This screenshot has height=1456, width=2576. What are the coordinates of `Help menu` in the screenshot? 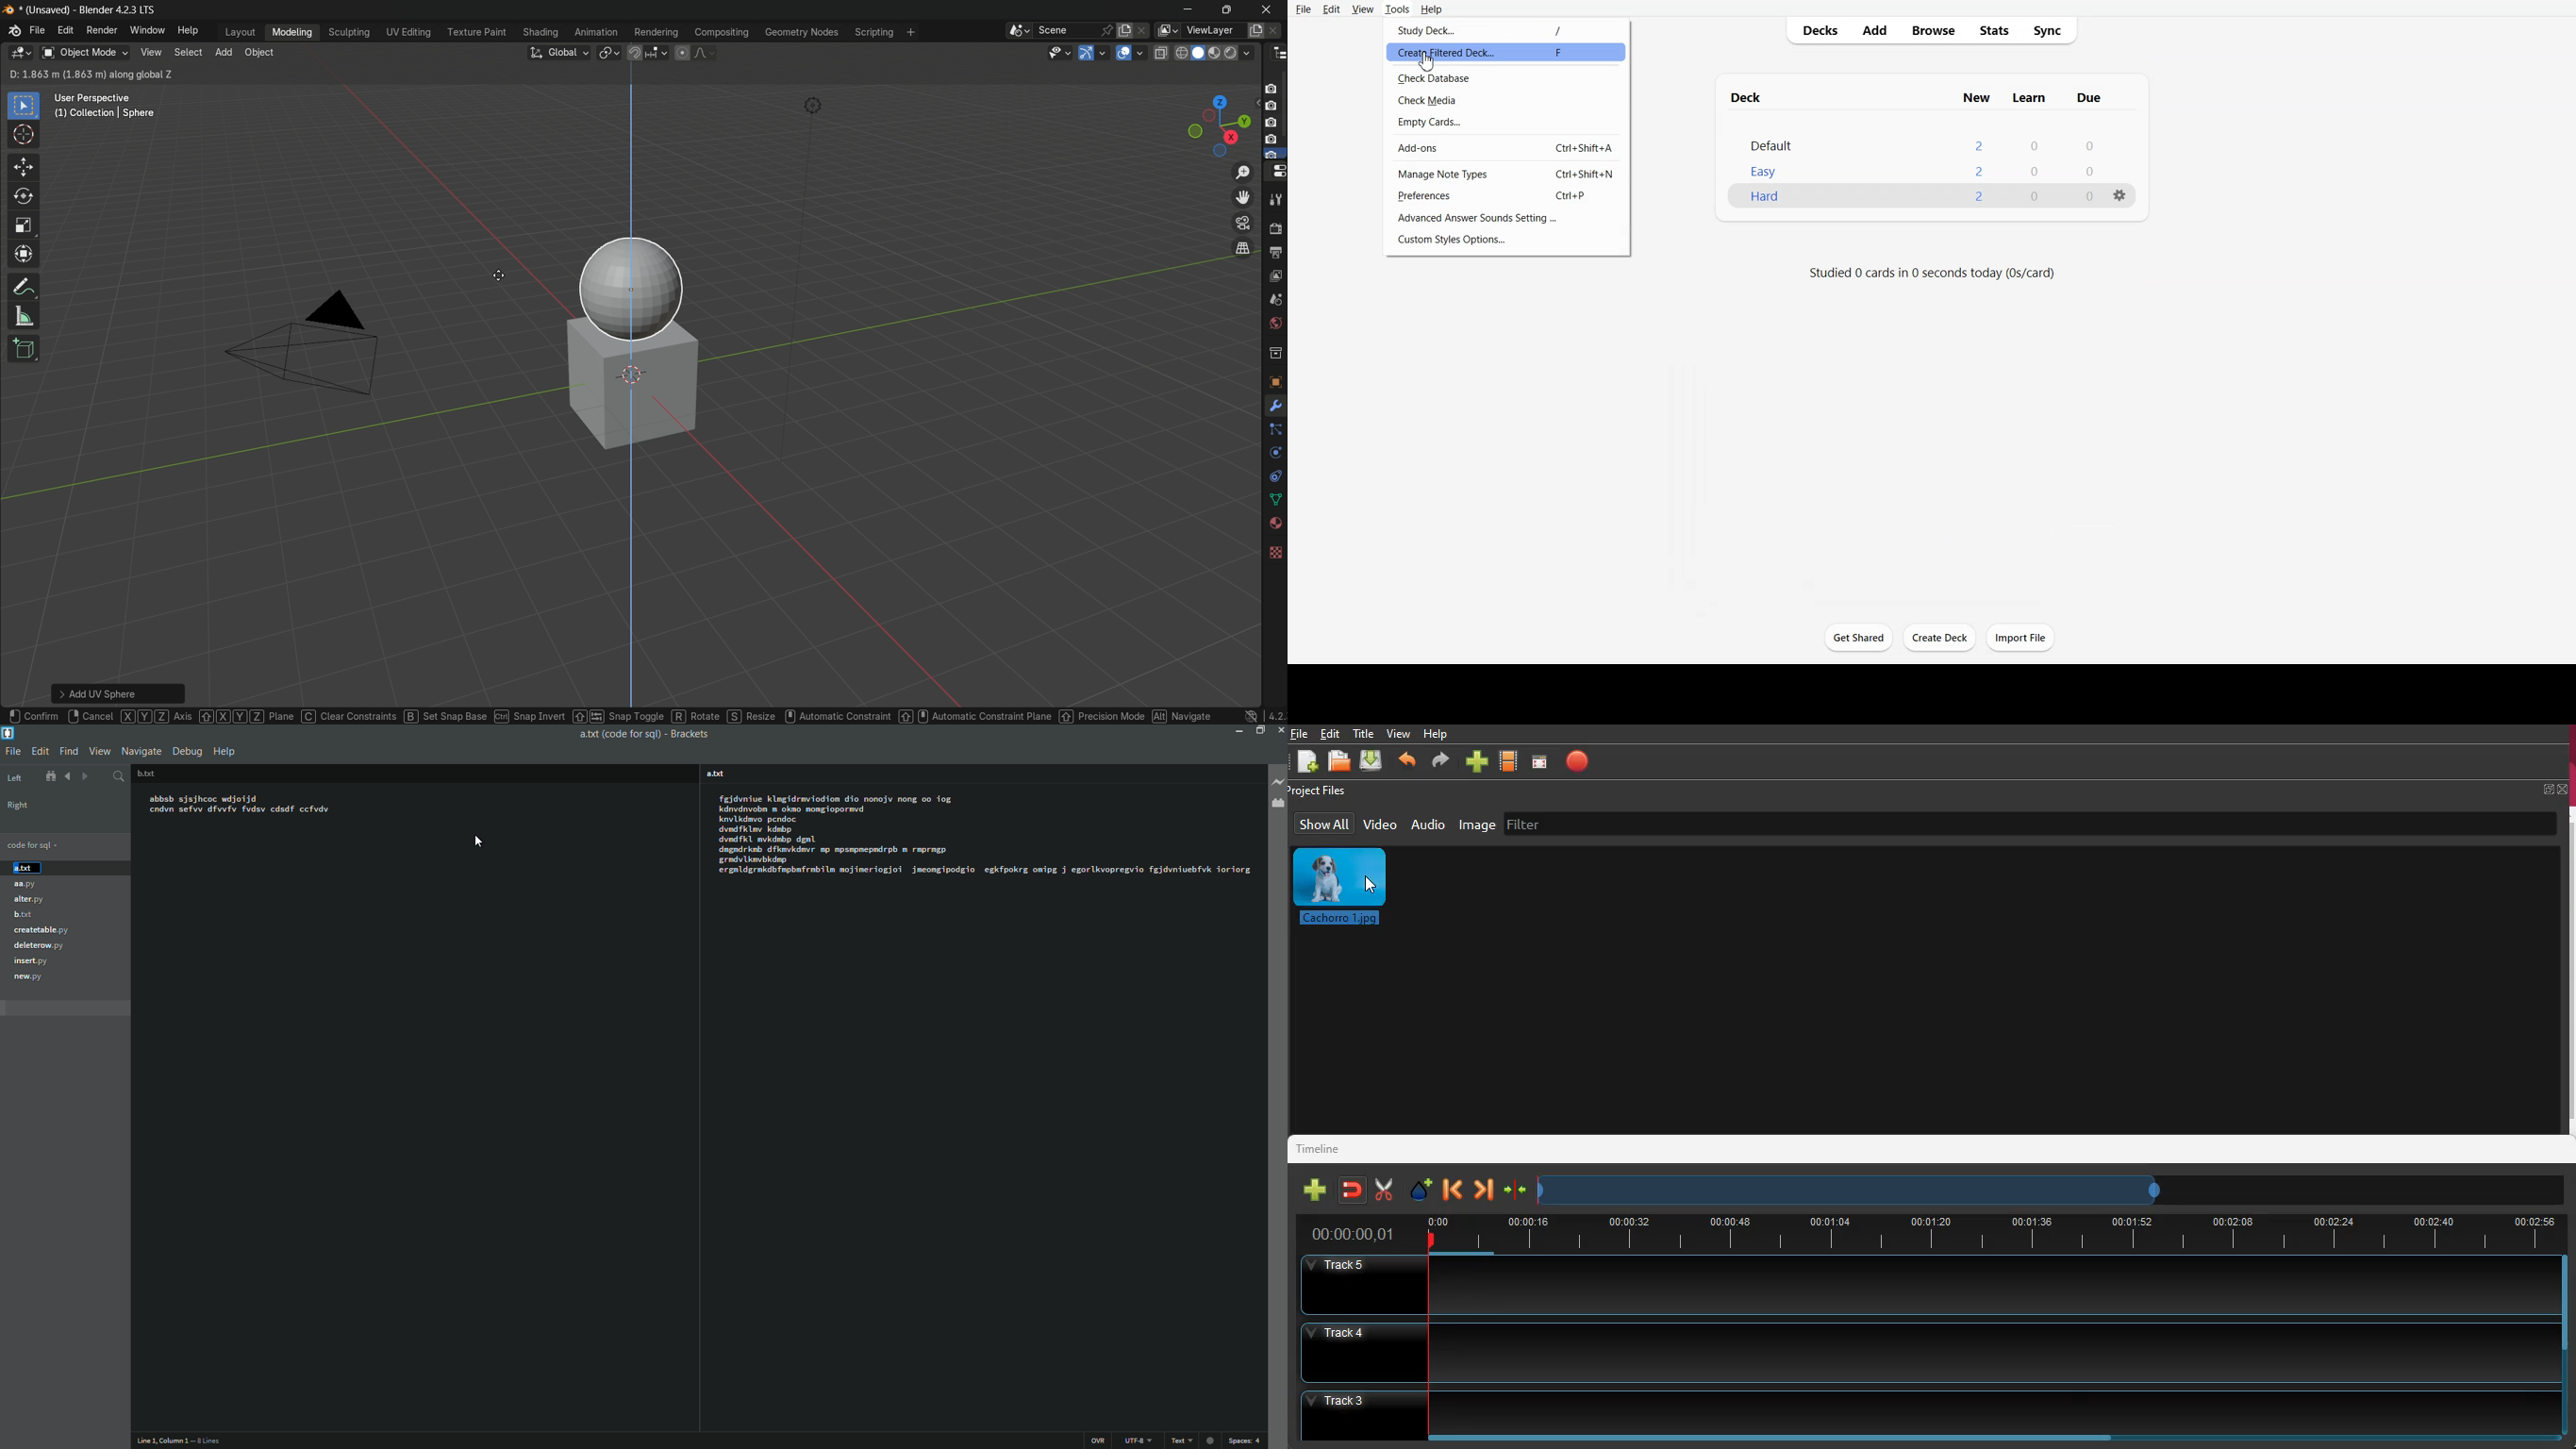 It's located at (226, 752).